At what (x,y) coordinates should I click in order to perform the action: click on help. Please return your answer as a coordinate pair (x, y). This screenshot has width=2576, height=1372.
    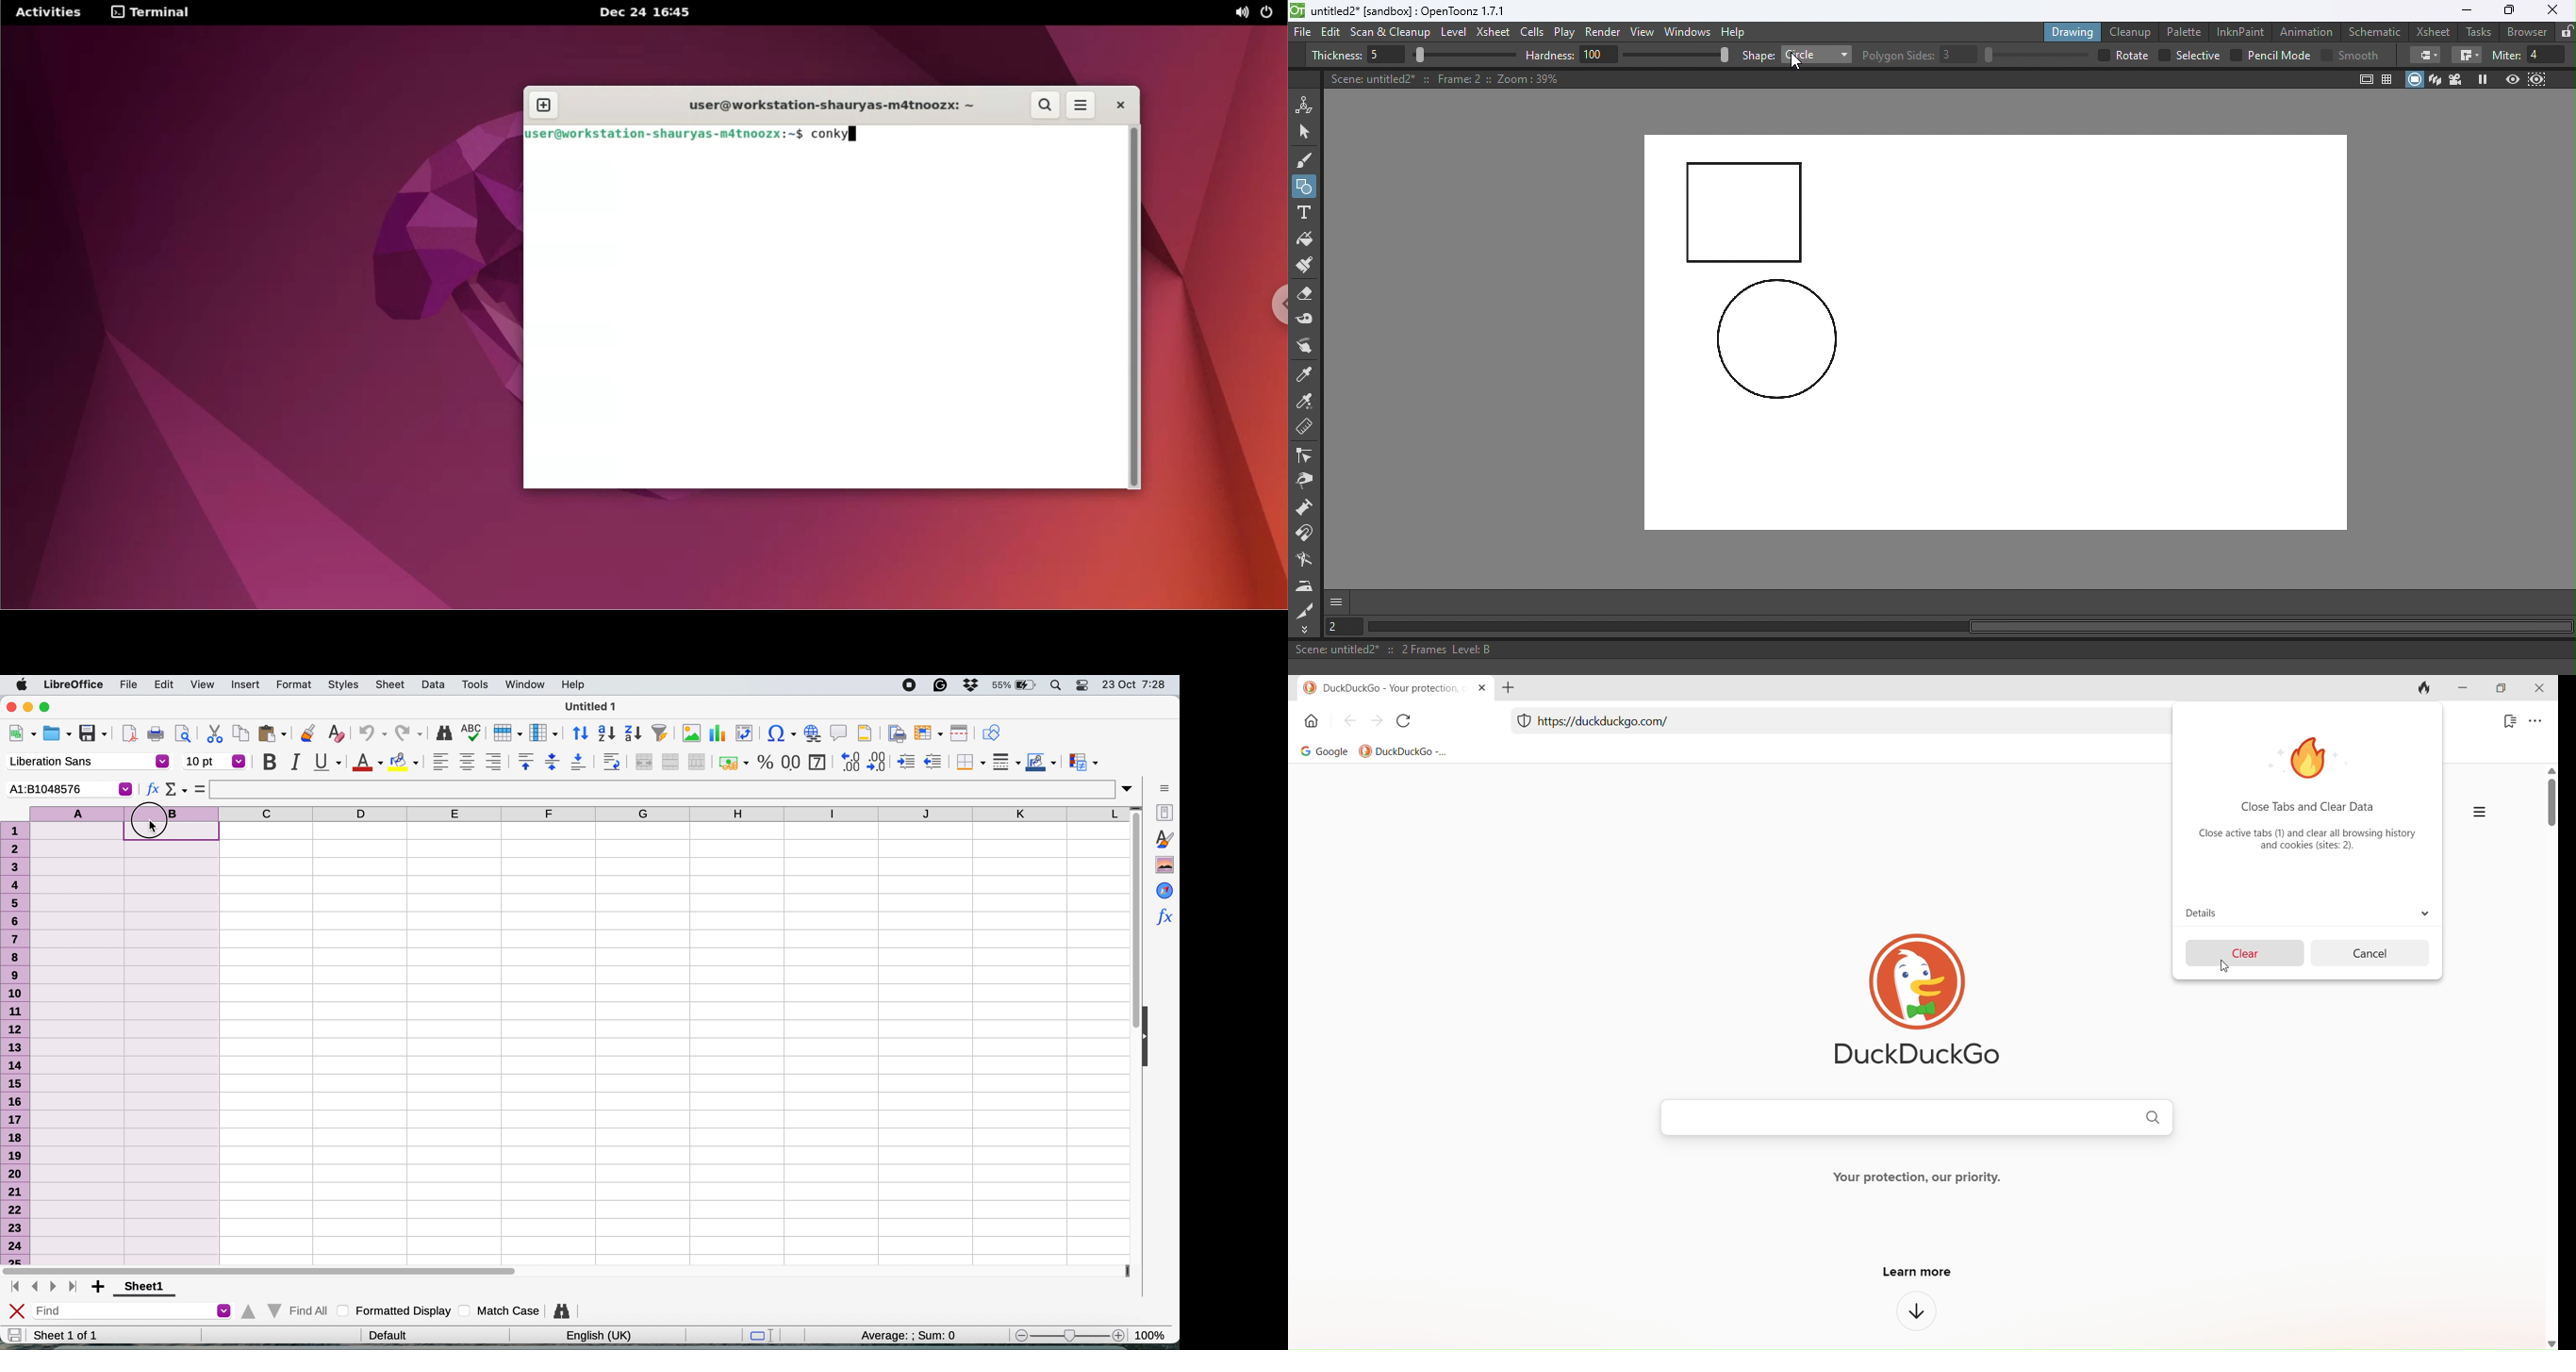
    Looking at the image, I should click on (571, 685).